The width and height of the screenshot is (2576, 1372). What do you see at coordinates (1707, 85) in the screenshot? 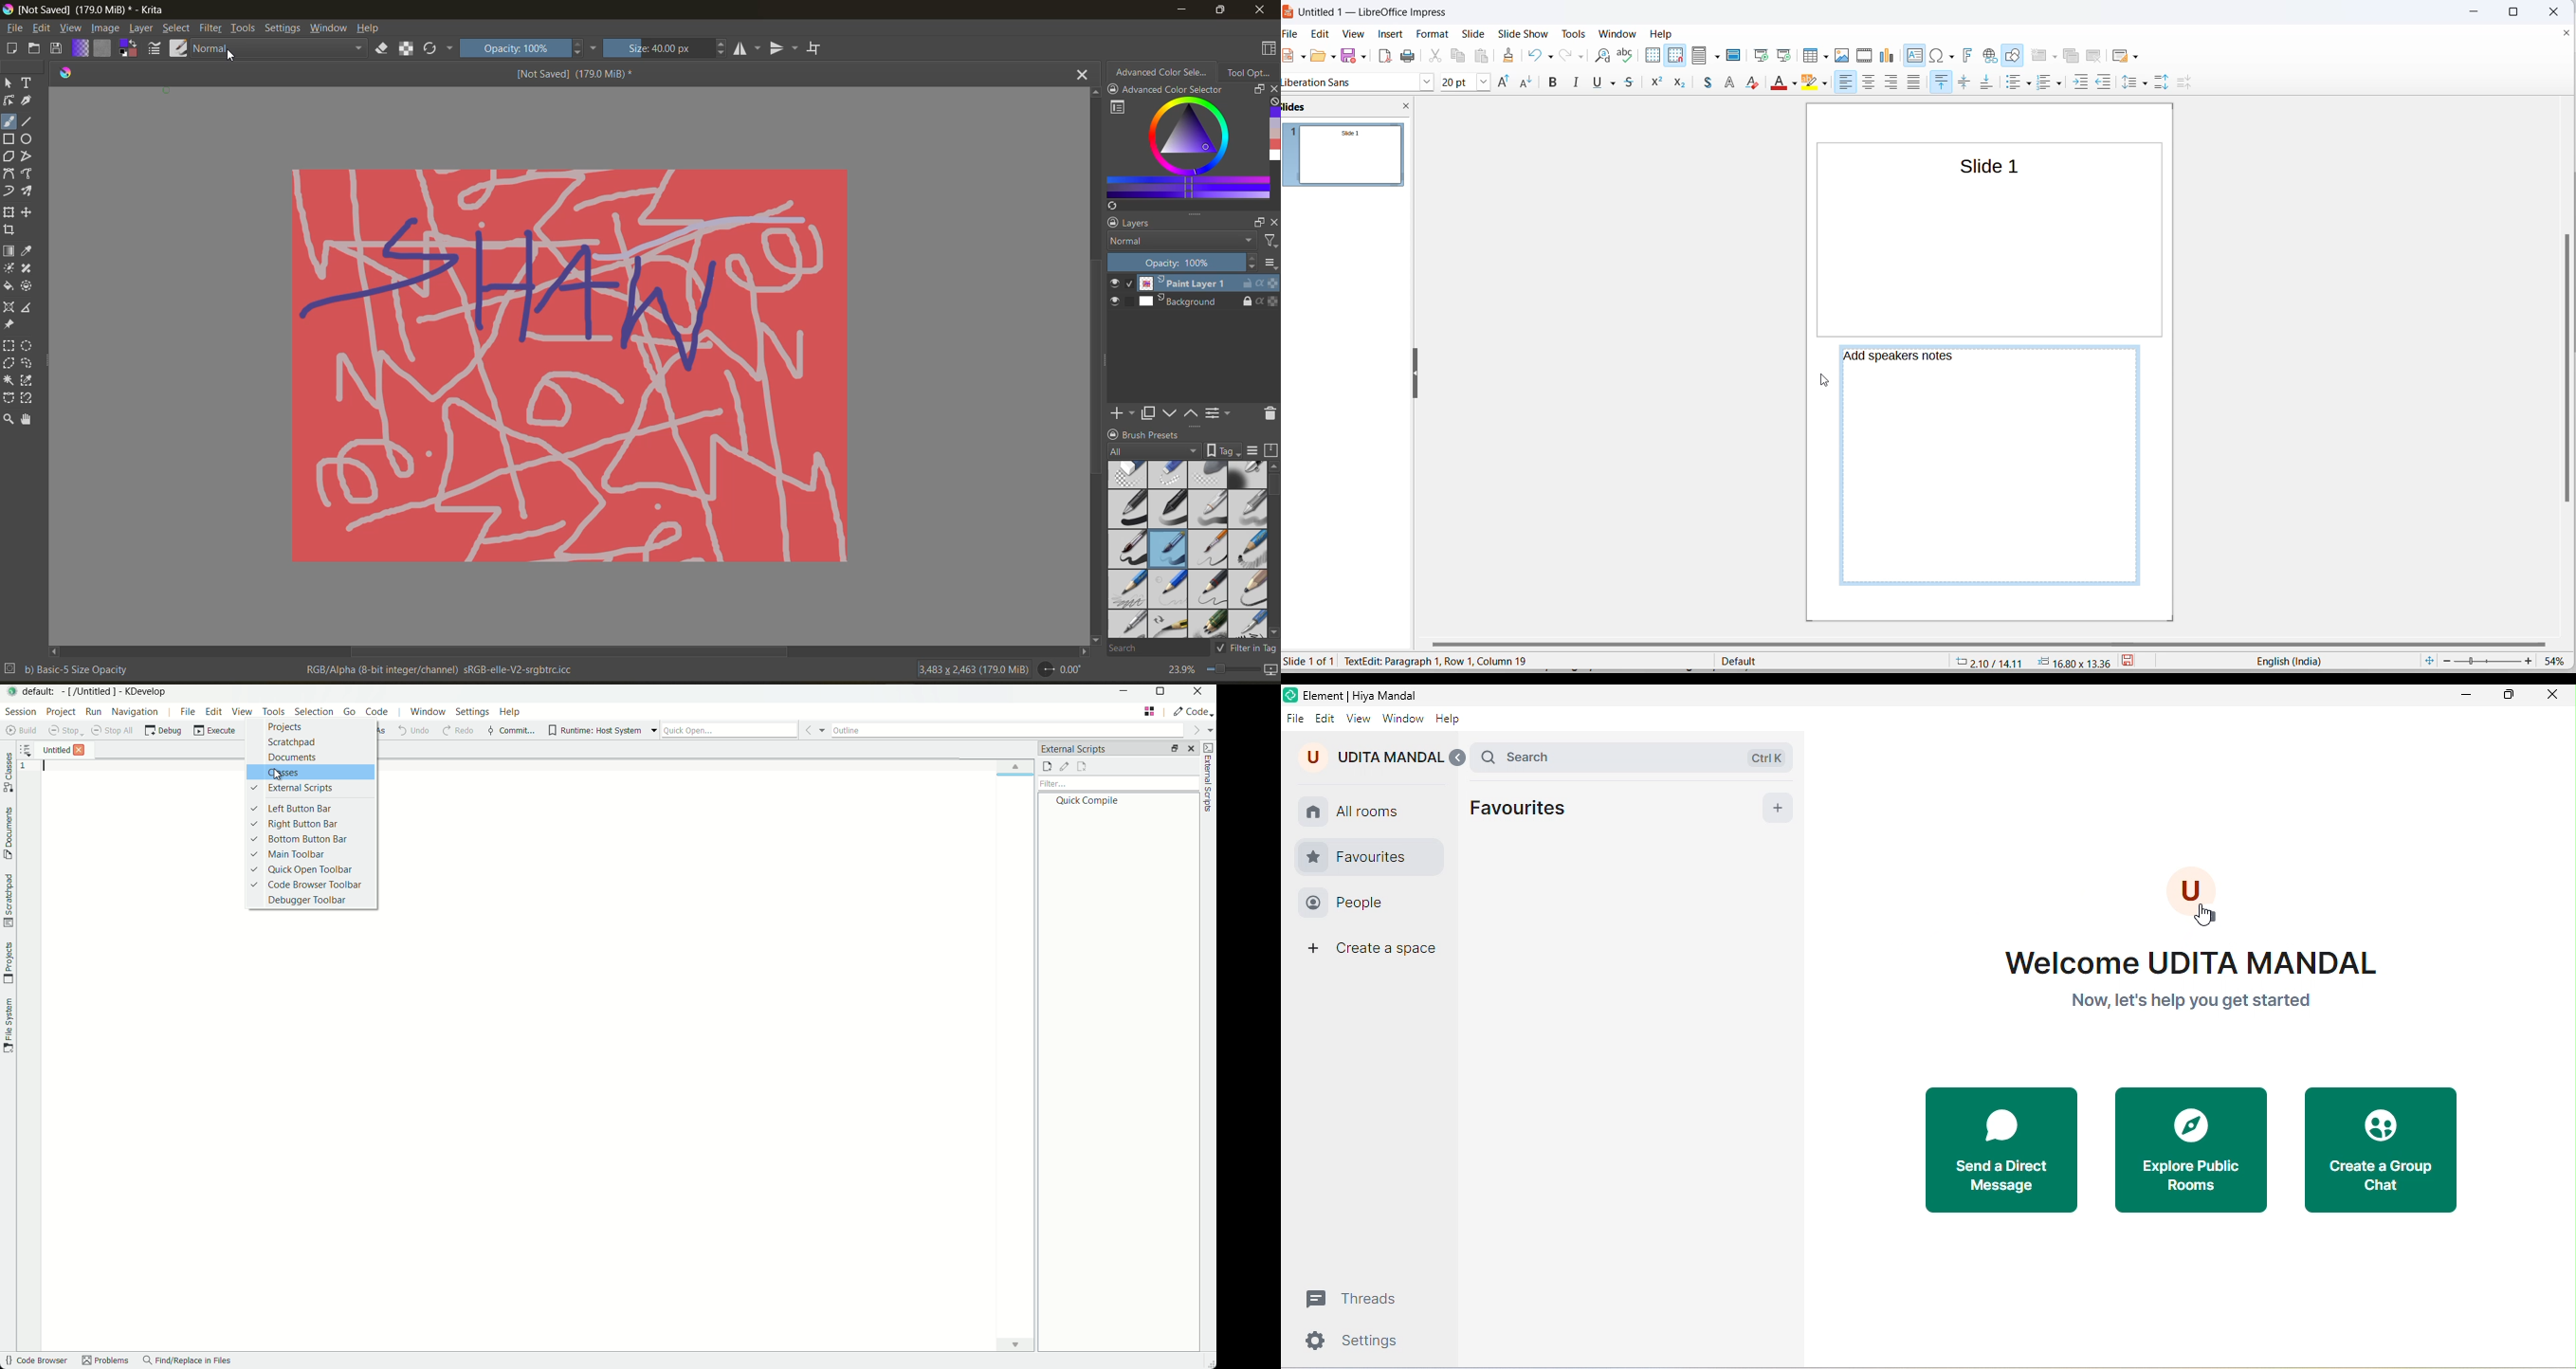
I see `callout shapes options` at bounding box center [1707, 85].